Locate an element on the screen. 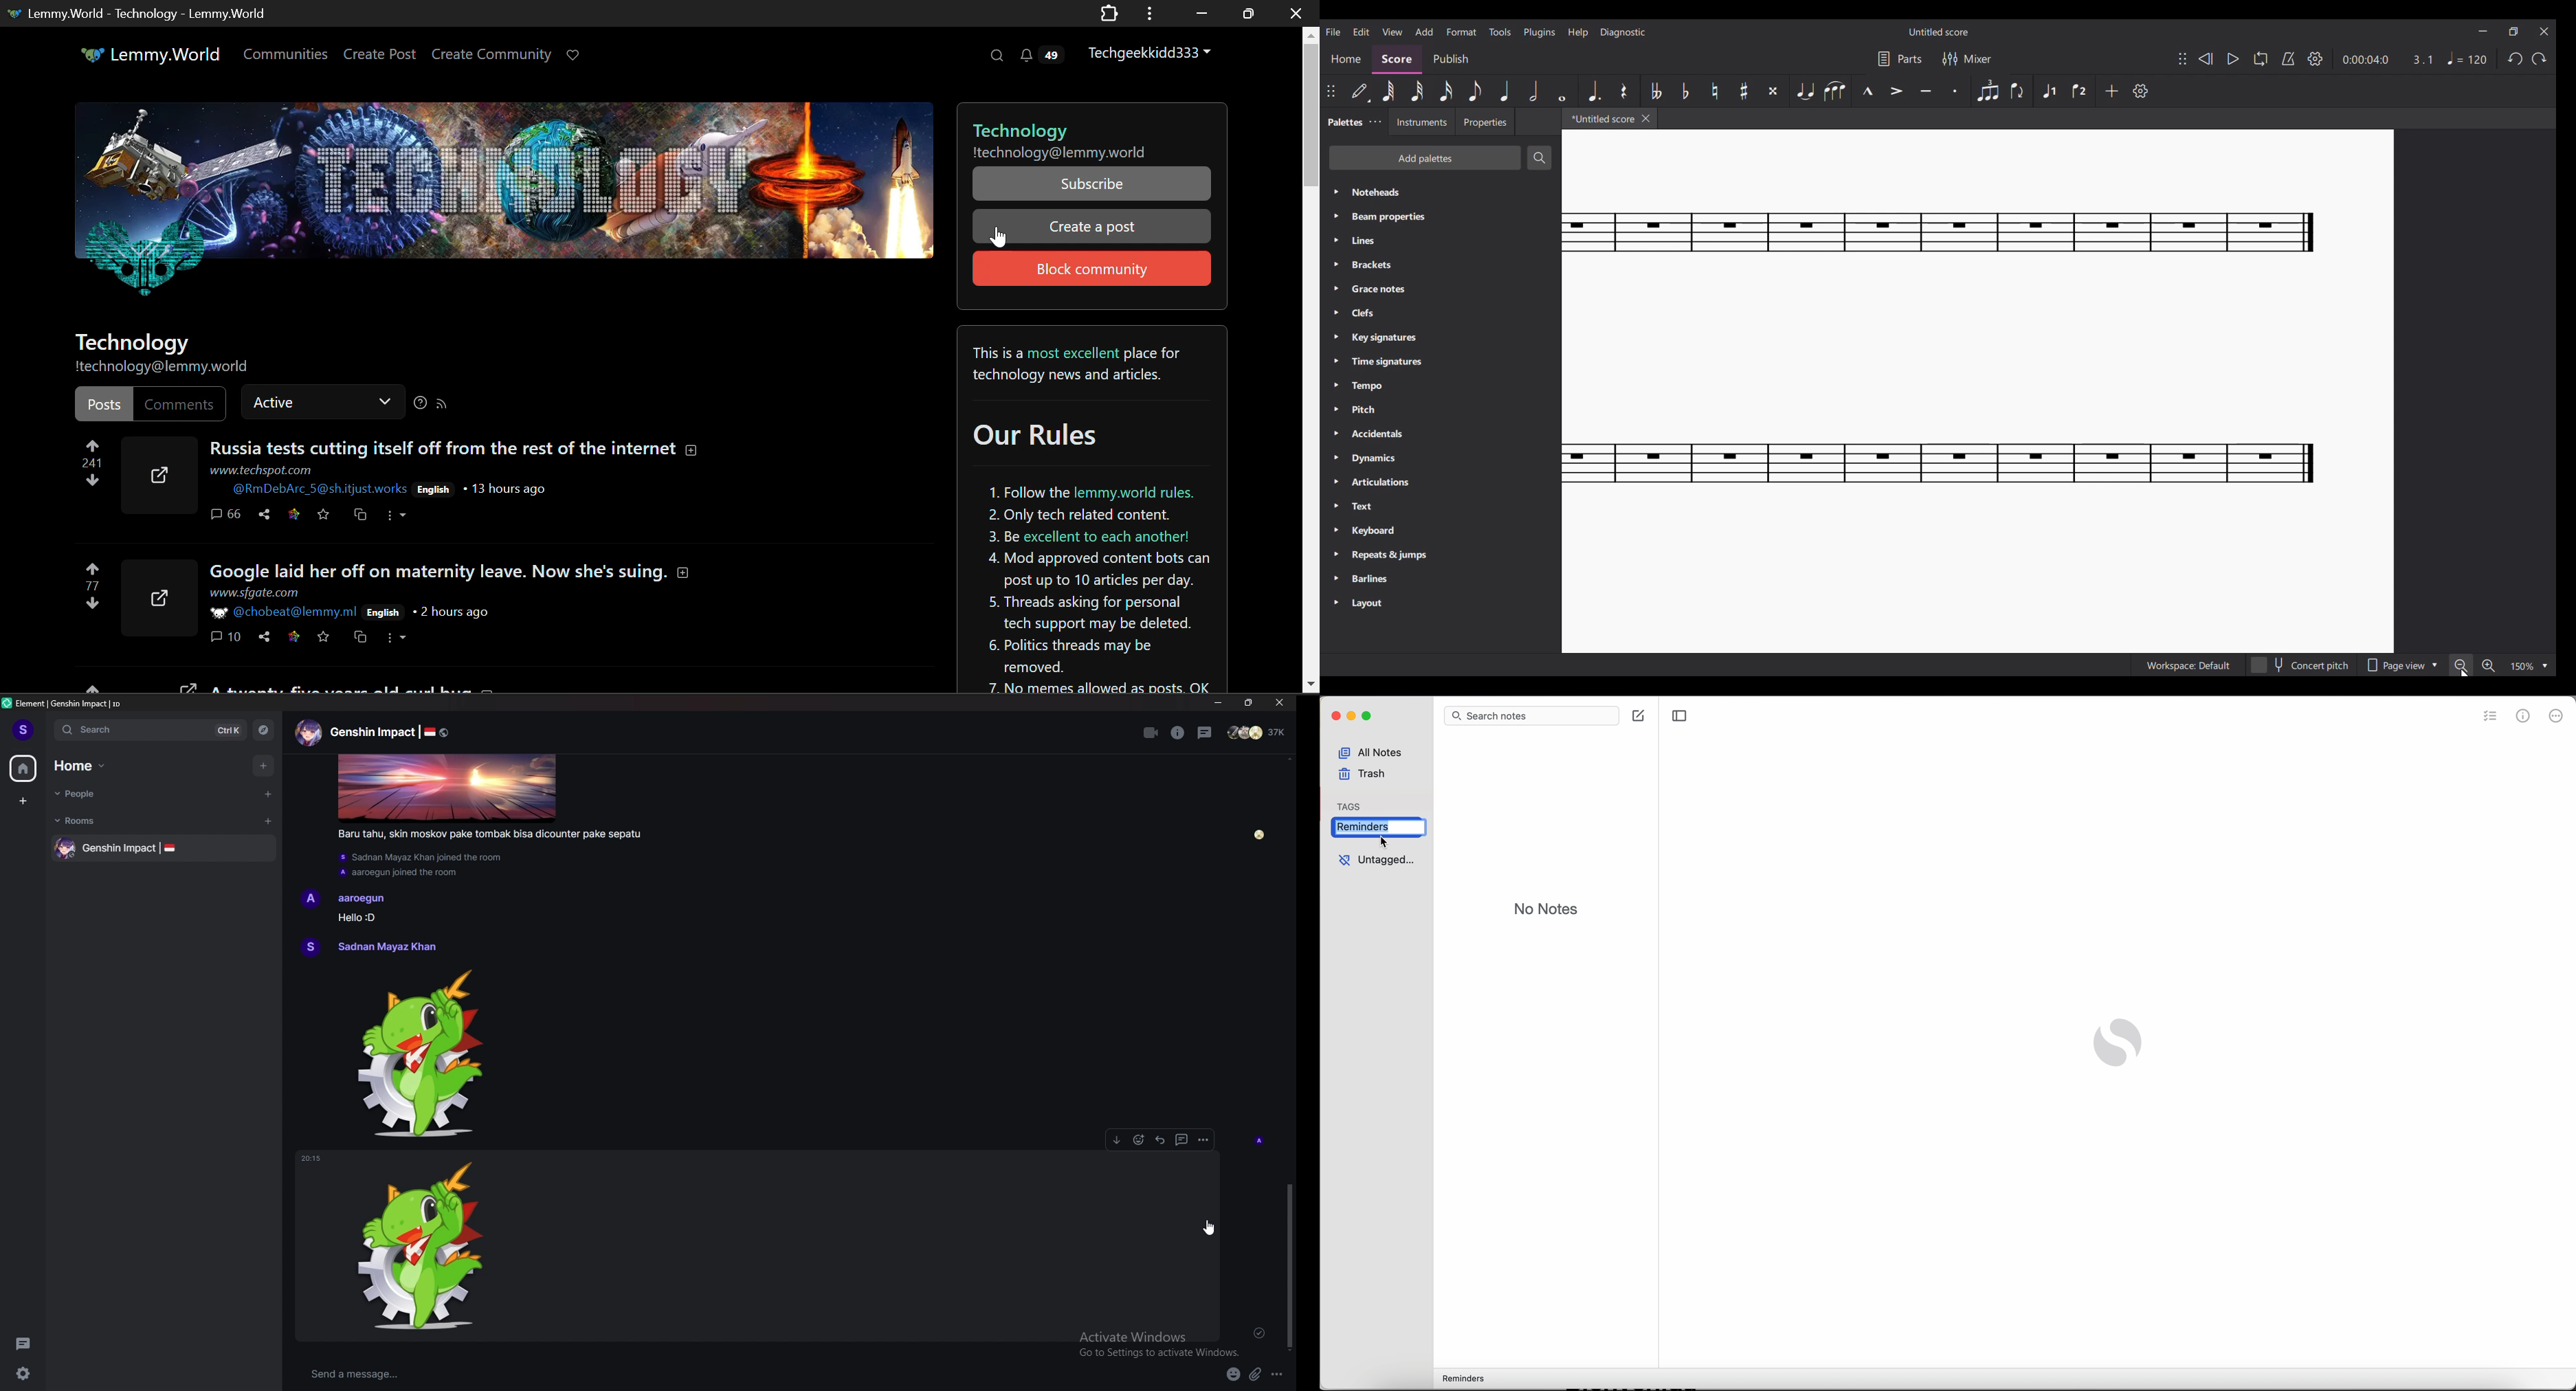 The width and height of the screenshot is (2576, 1400). home is located at coordinates (87, 766).